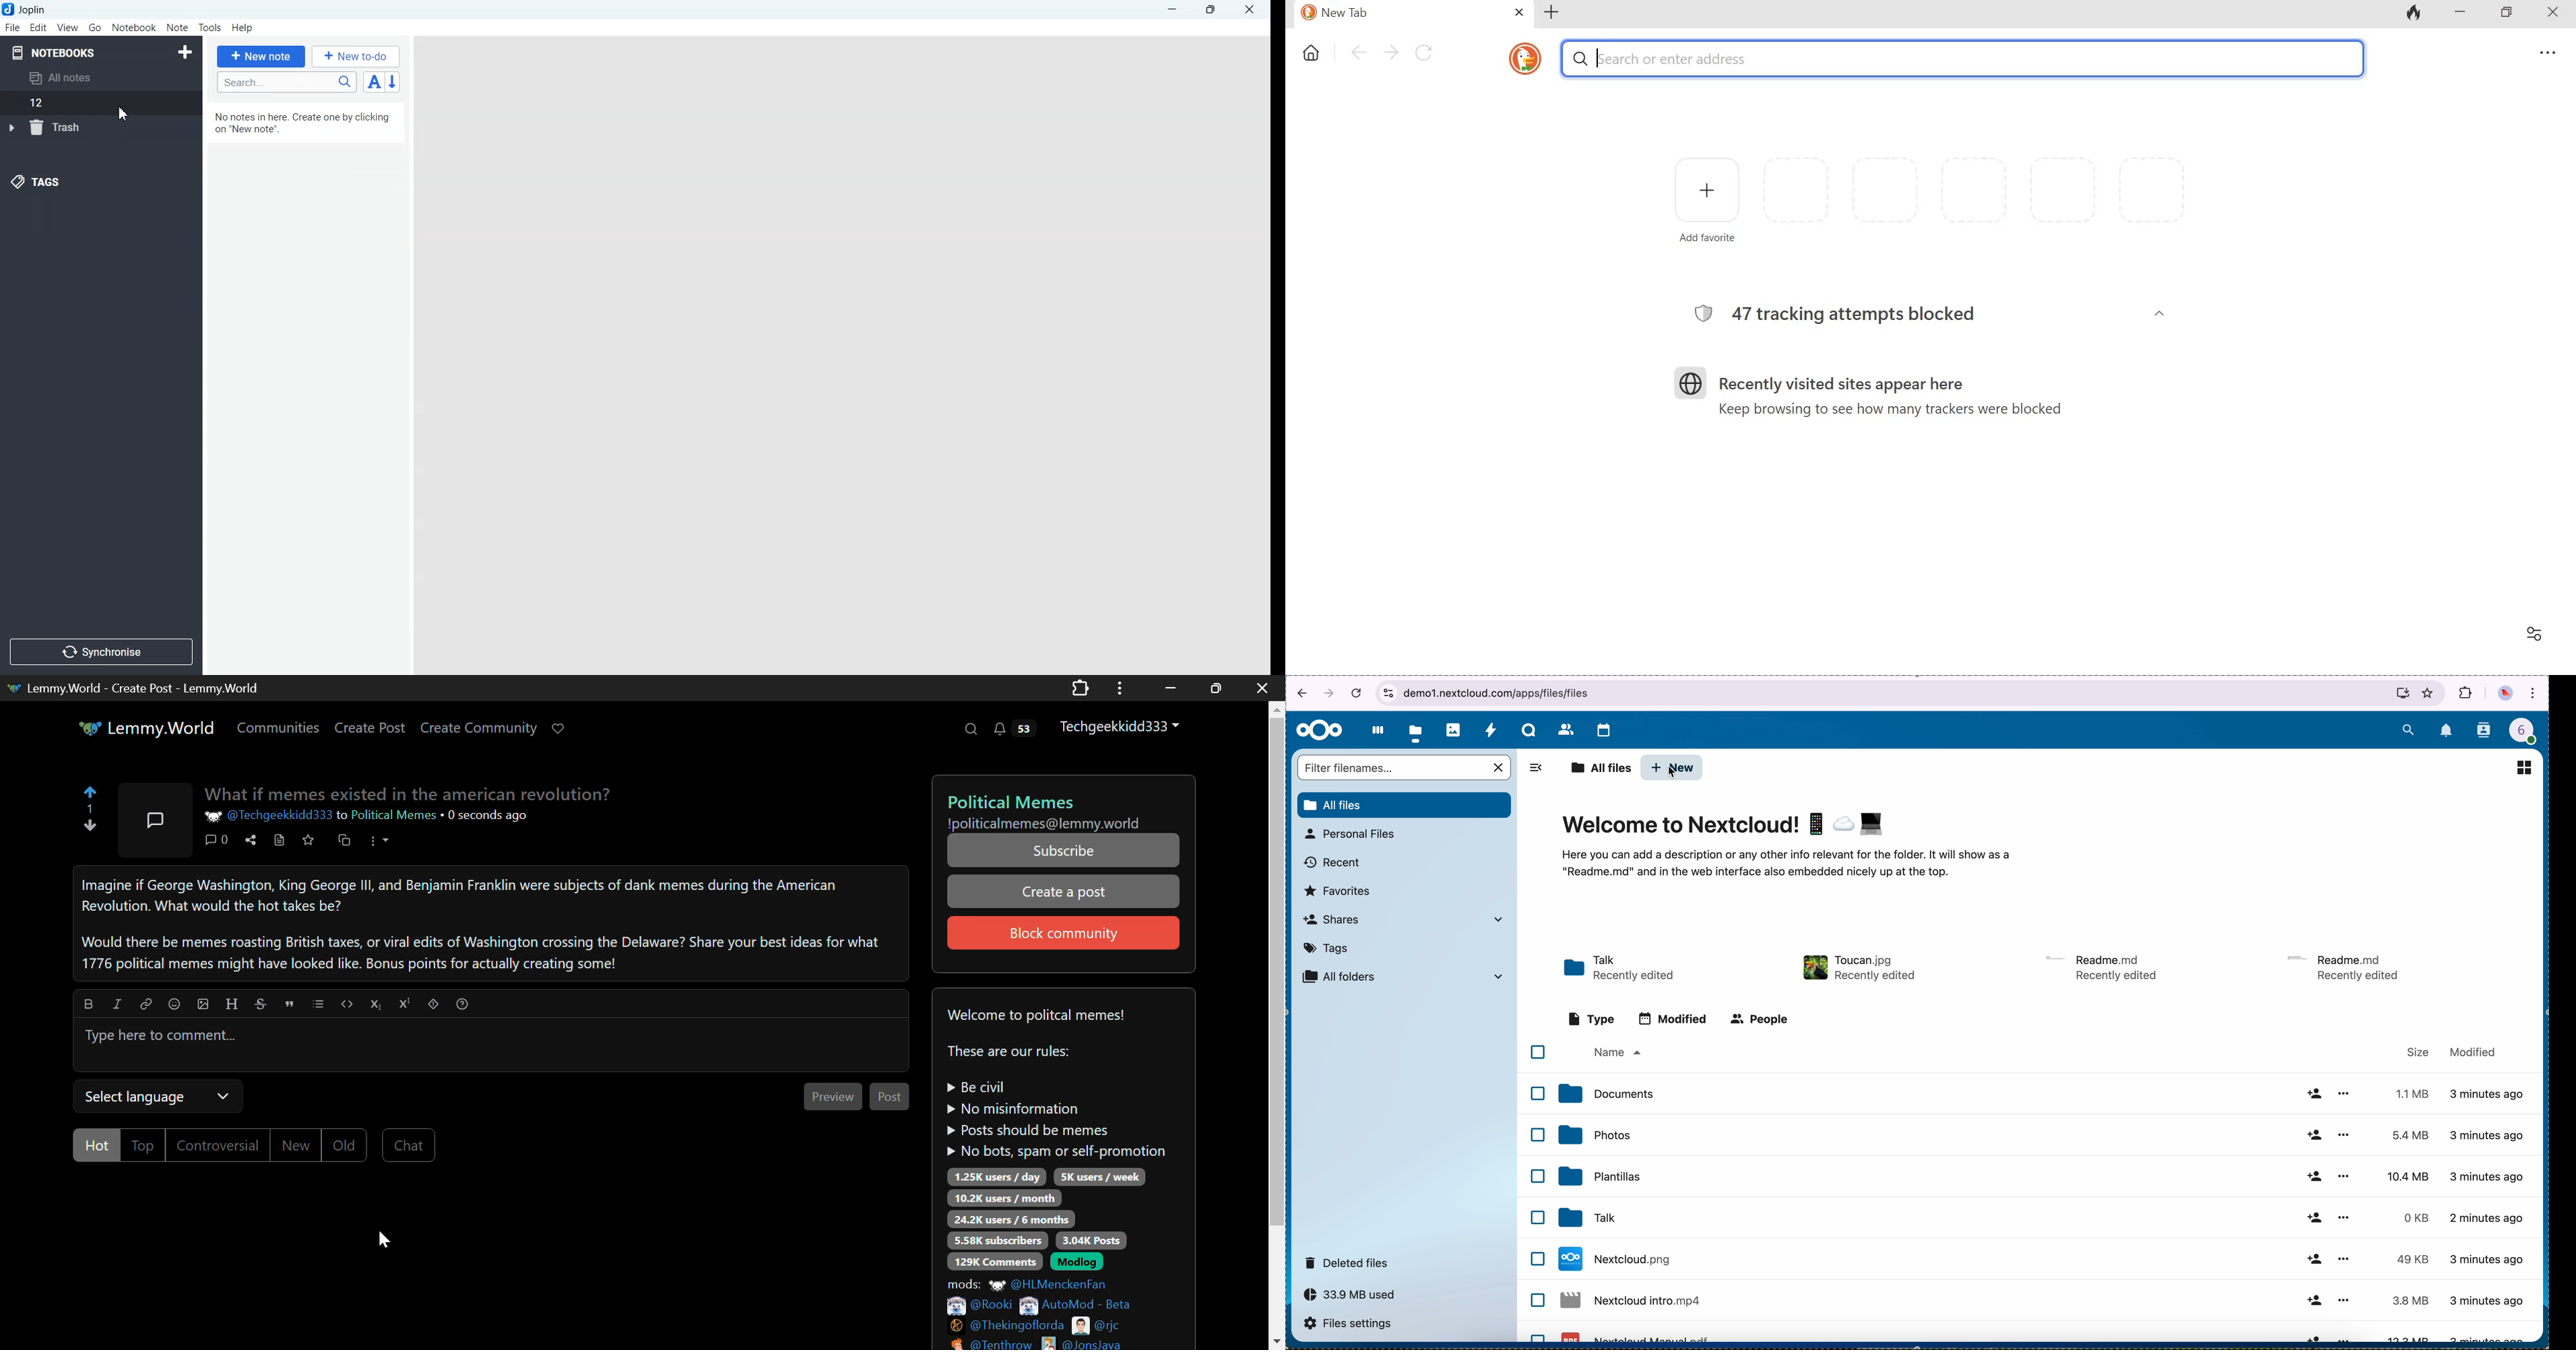 Image resolution: width=2576 pixels, height=1372 pixels. I want to click on View , so click(67, 27).